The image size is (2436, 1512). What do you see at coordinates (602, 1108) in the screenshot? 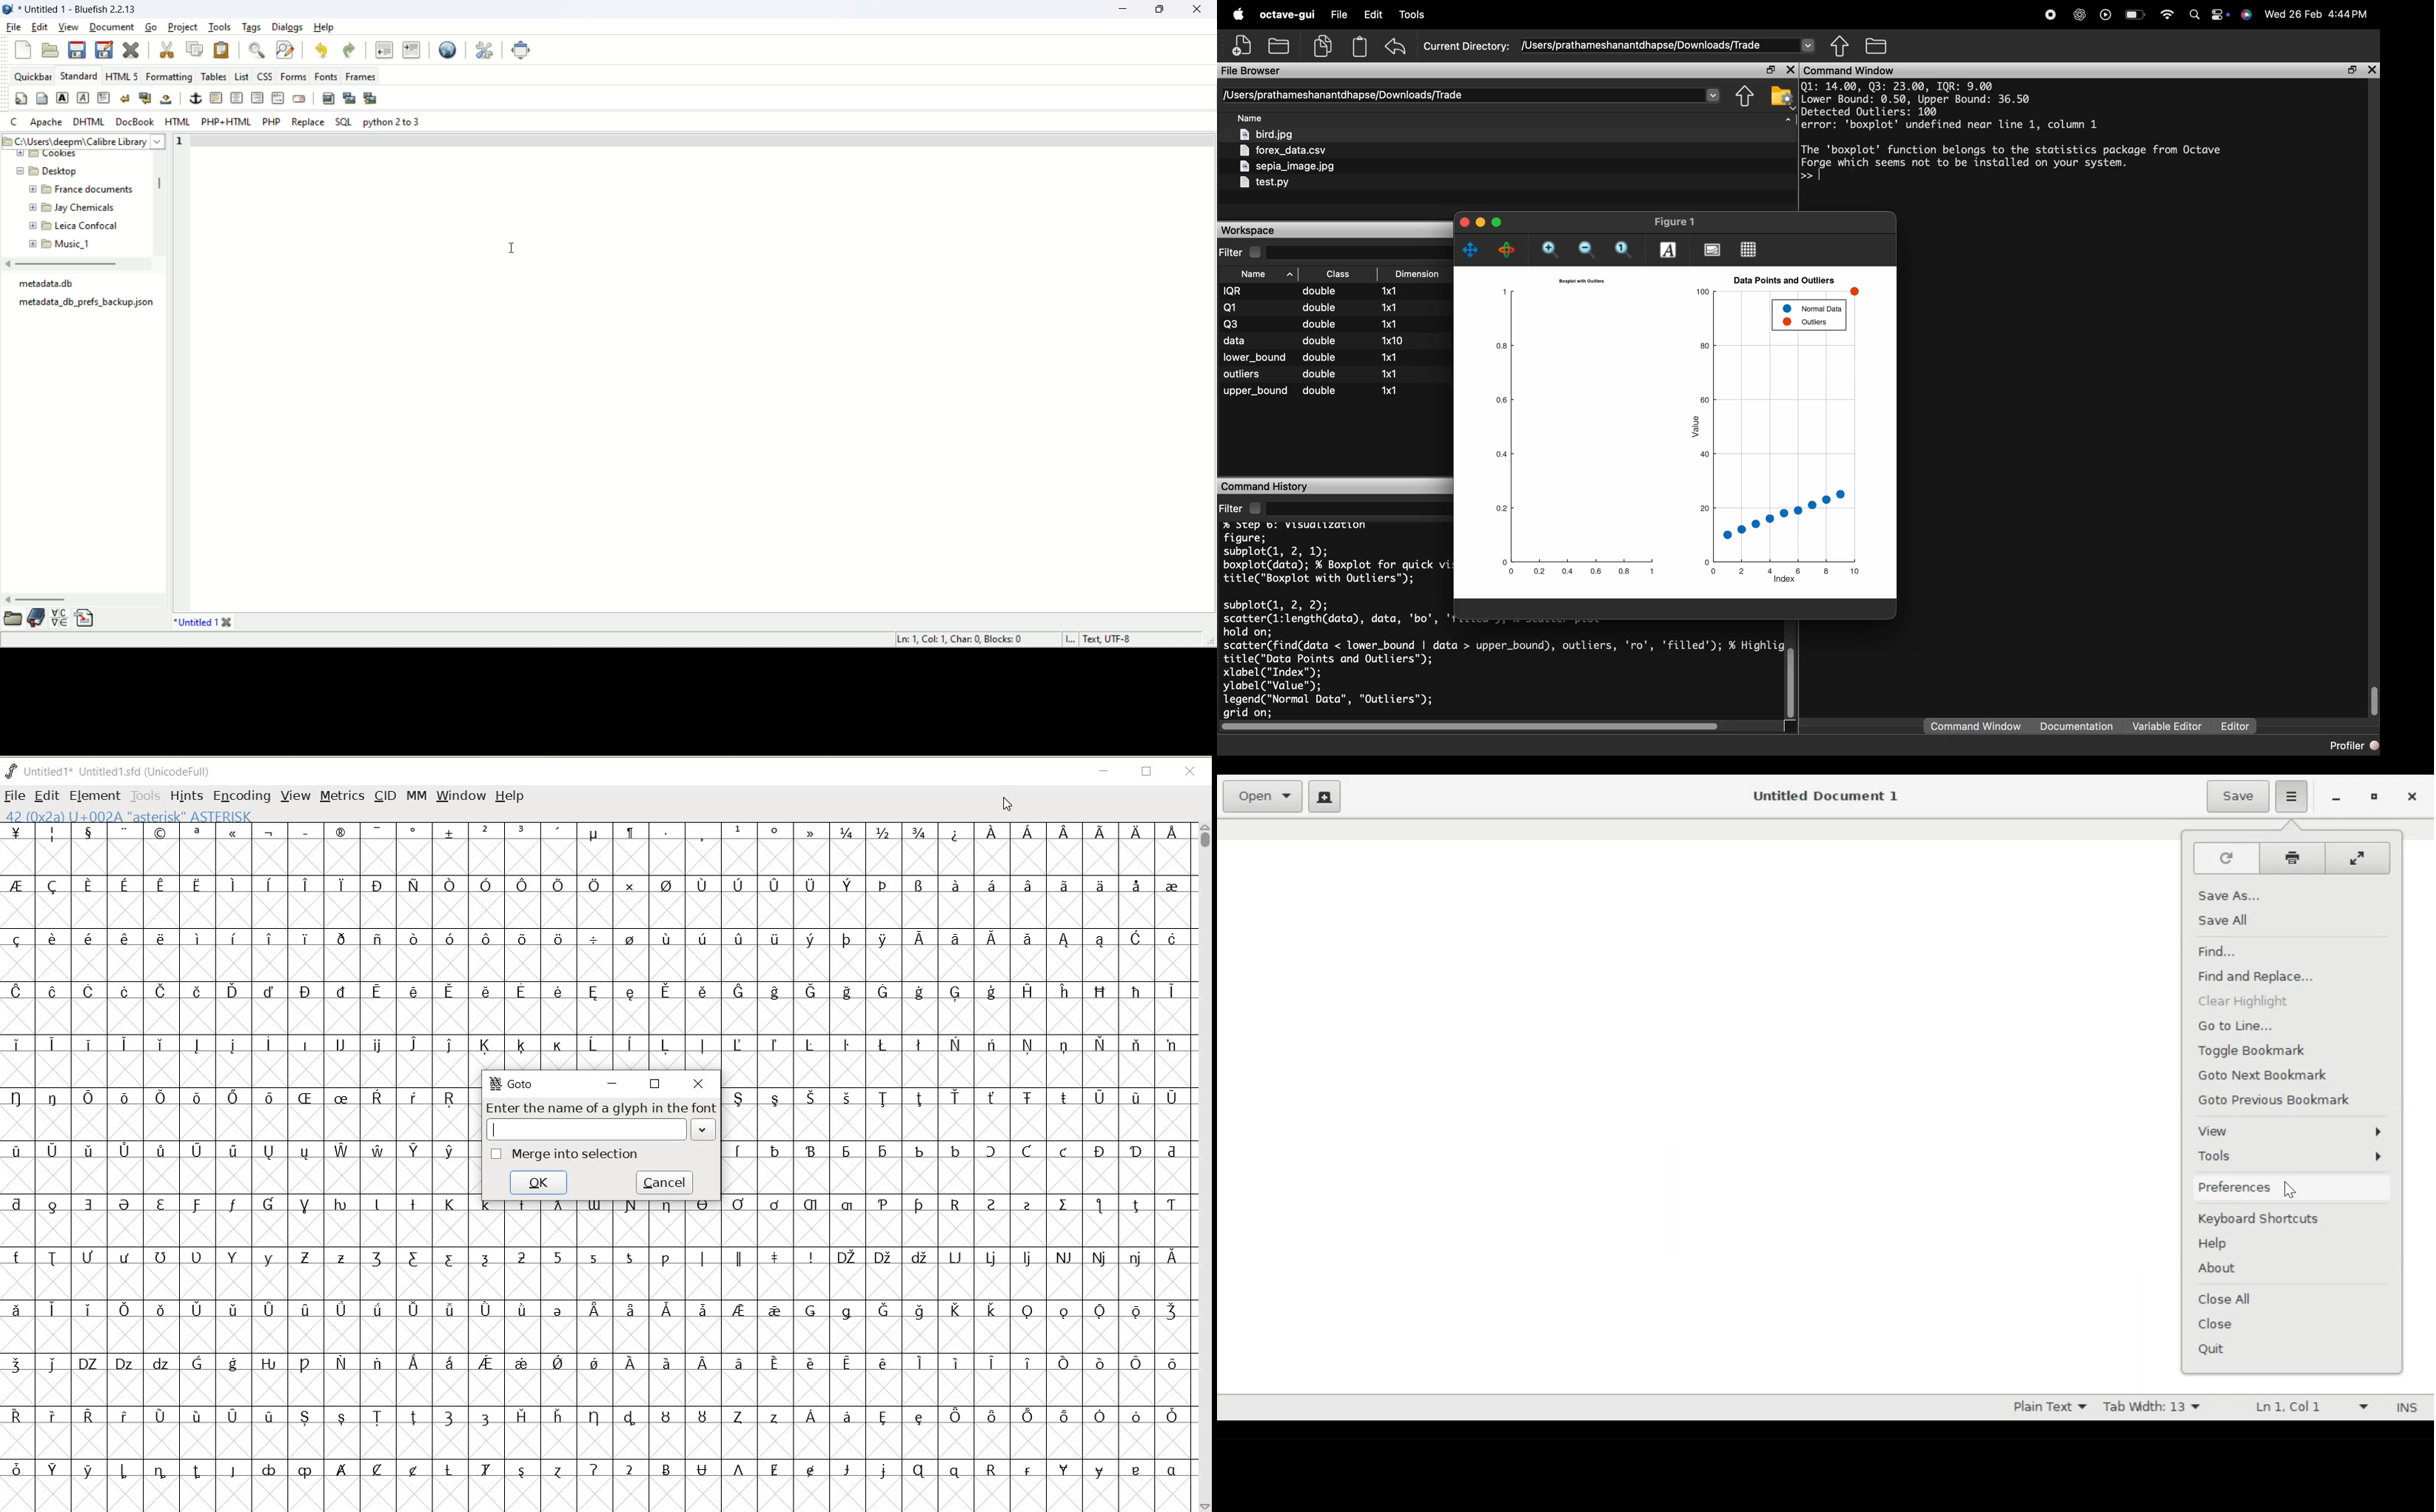
I see `Enter the name of a glyph in the font` at bounding box center [602, 1108].